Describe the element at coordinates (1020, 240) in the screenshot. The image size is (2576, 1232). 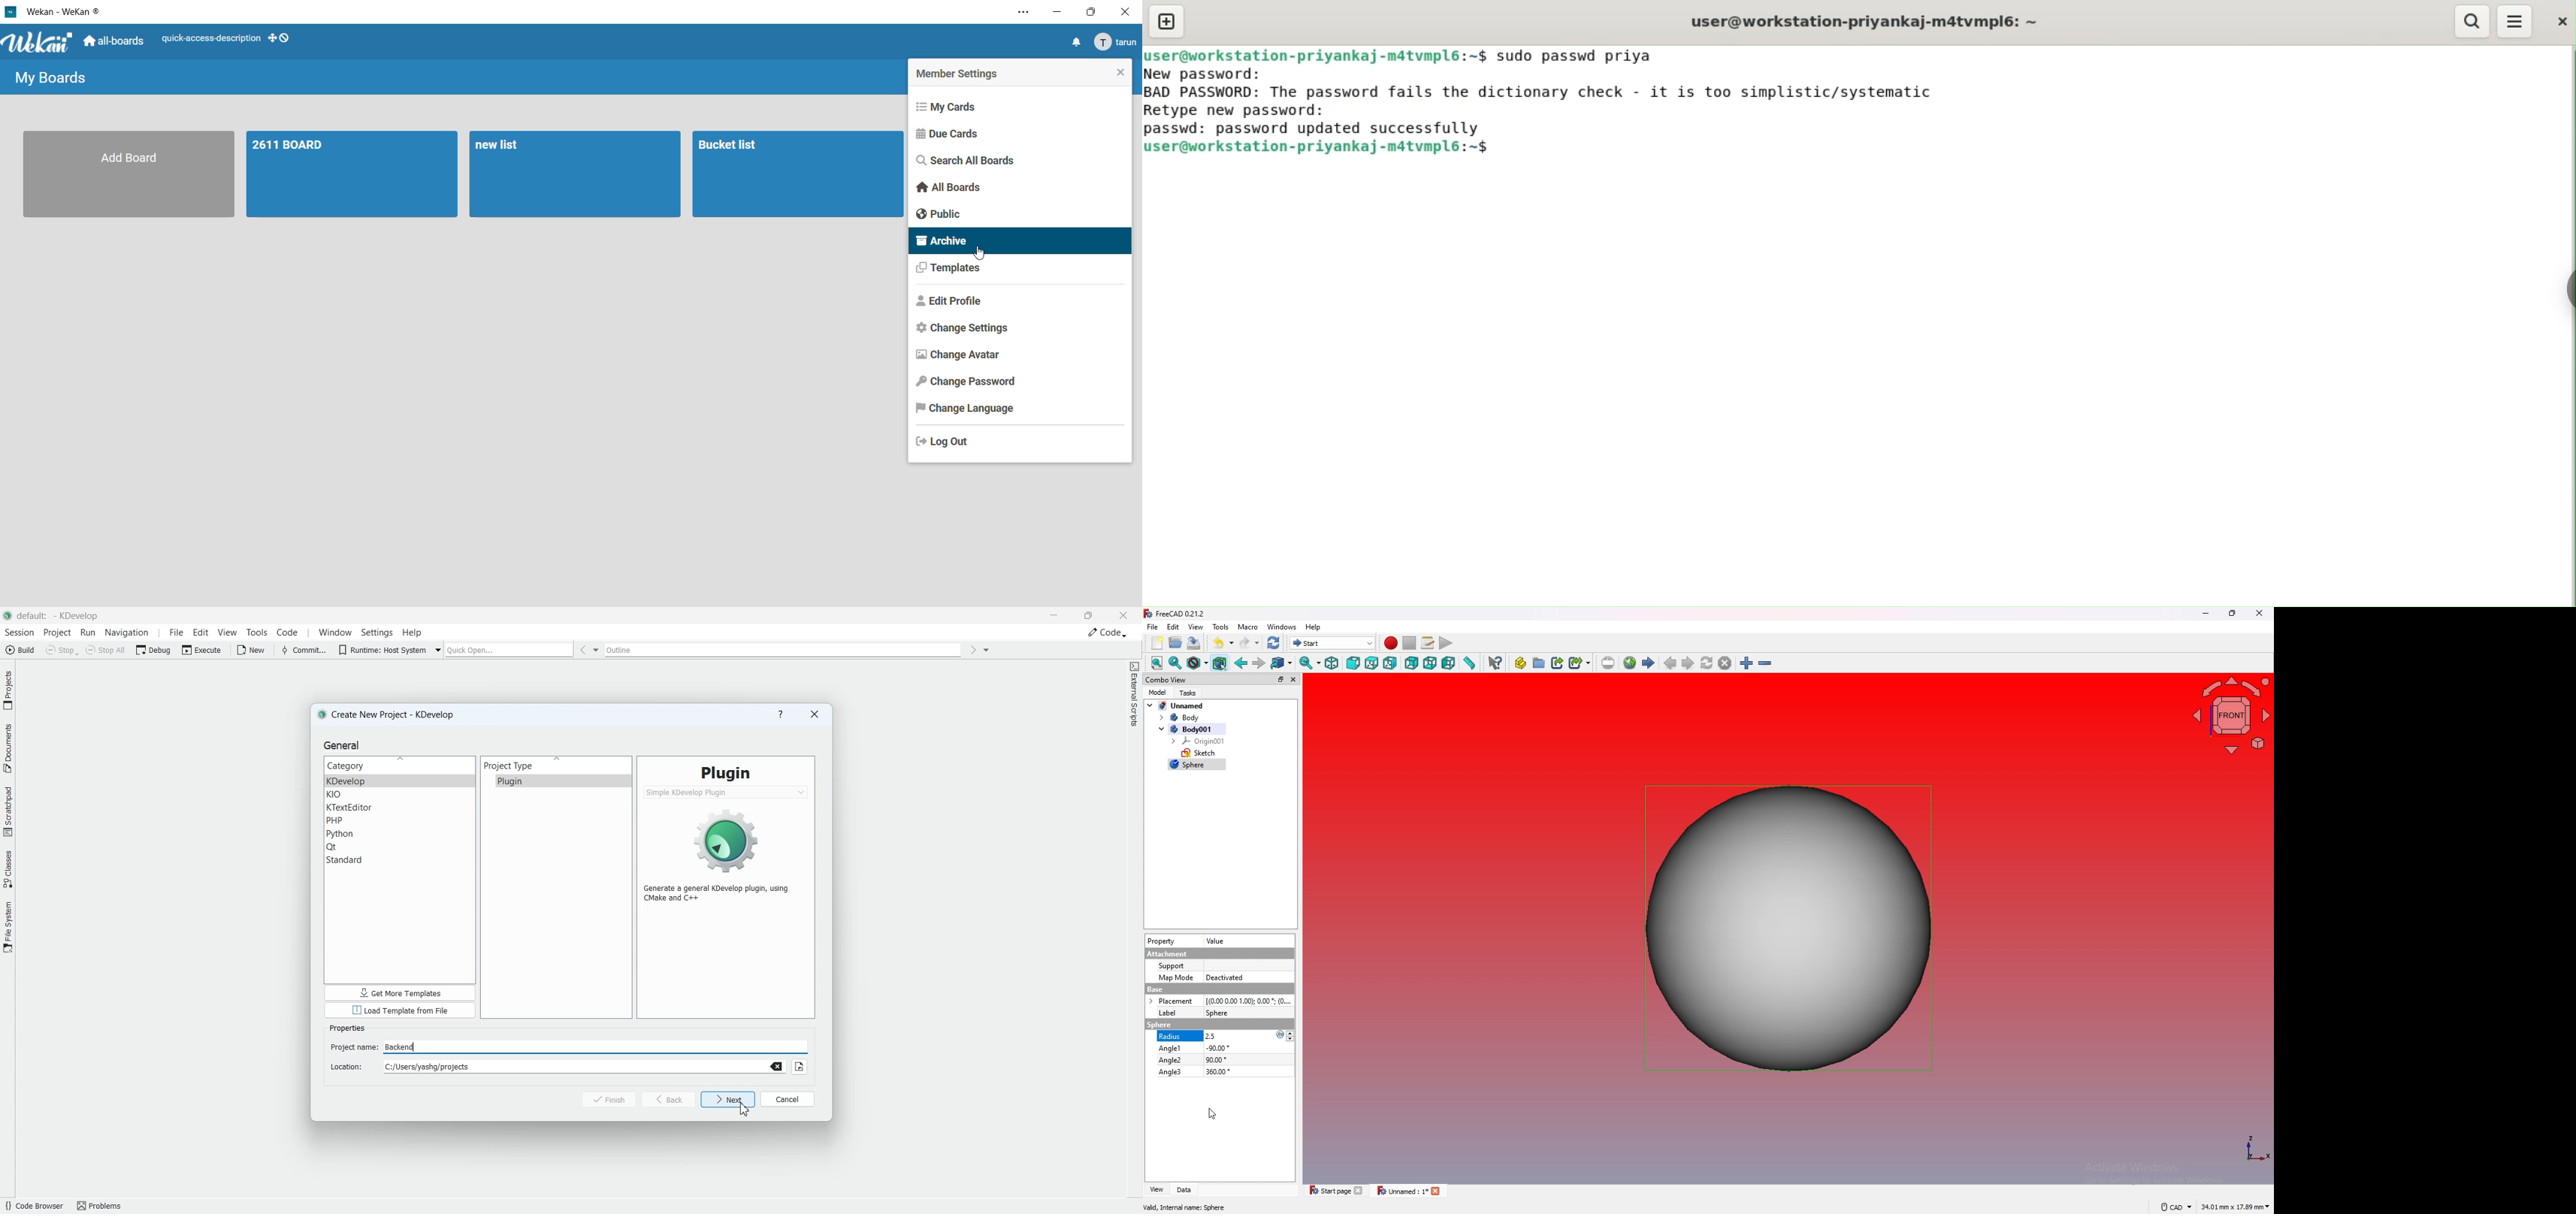
I see `archive` at that location.